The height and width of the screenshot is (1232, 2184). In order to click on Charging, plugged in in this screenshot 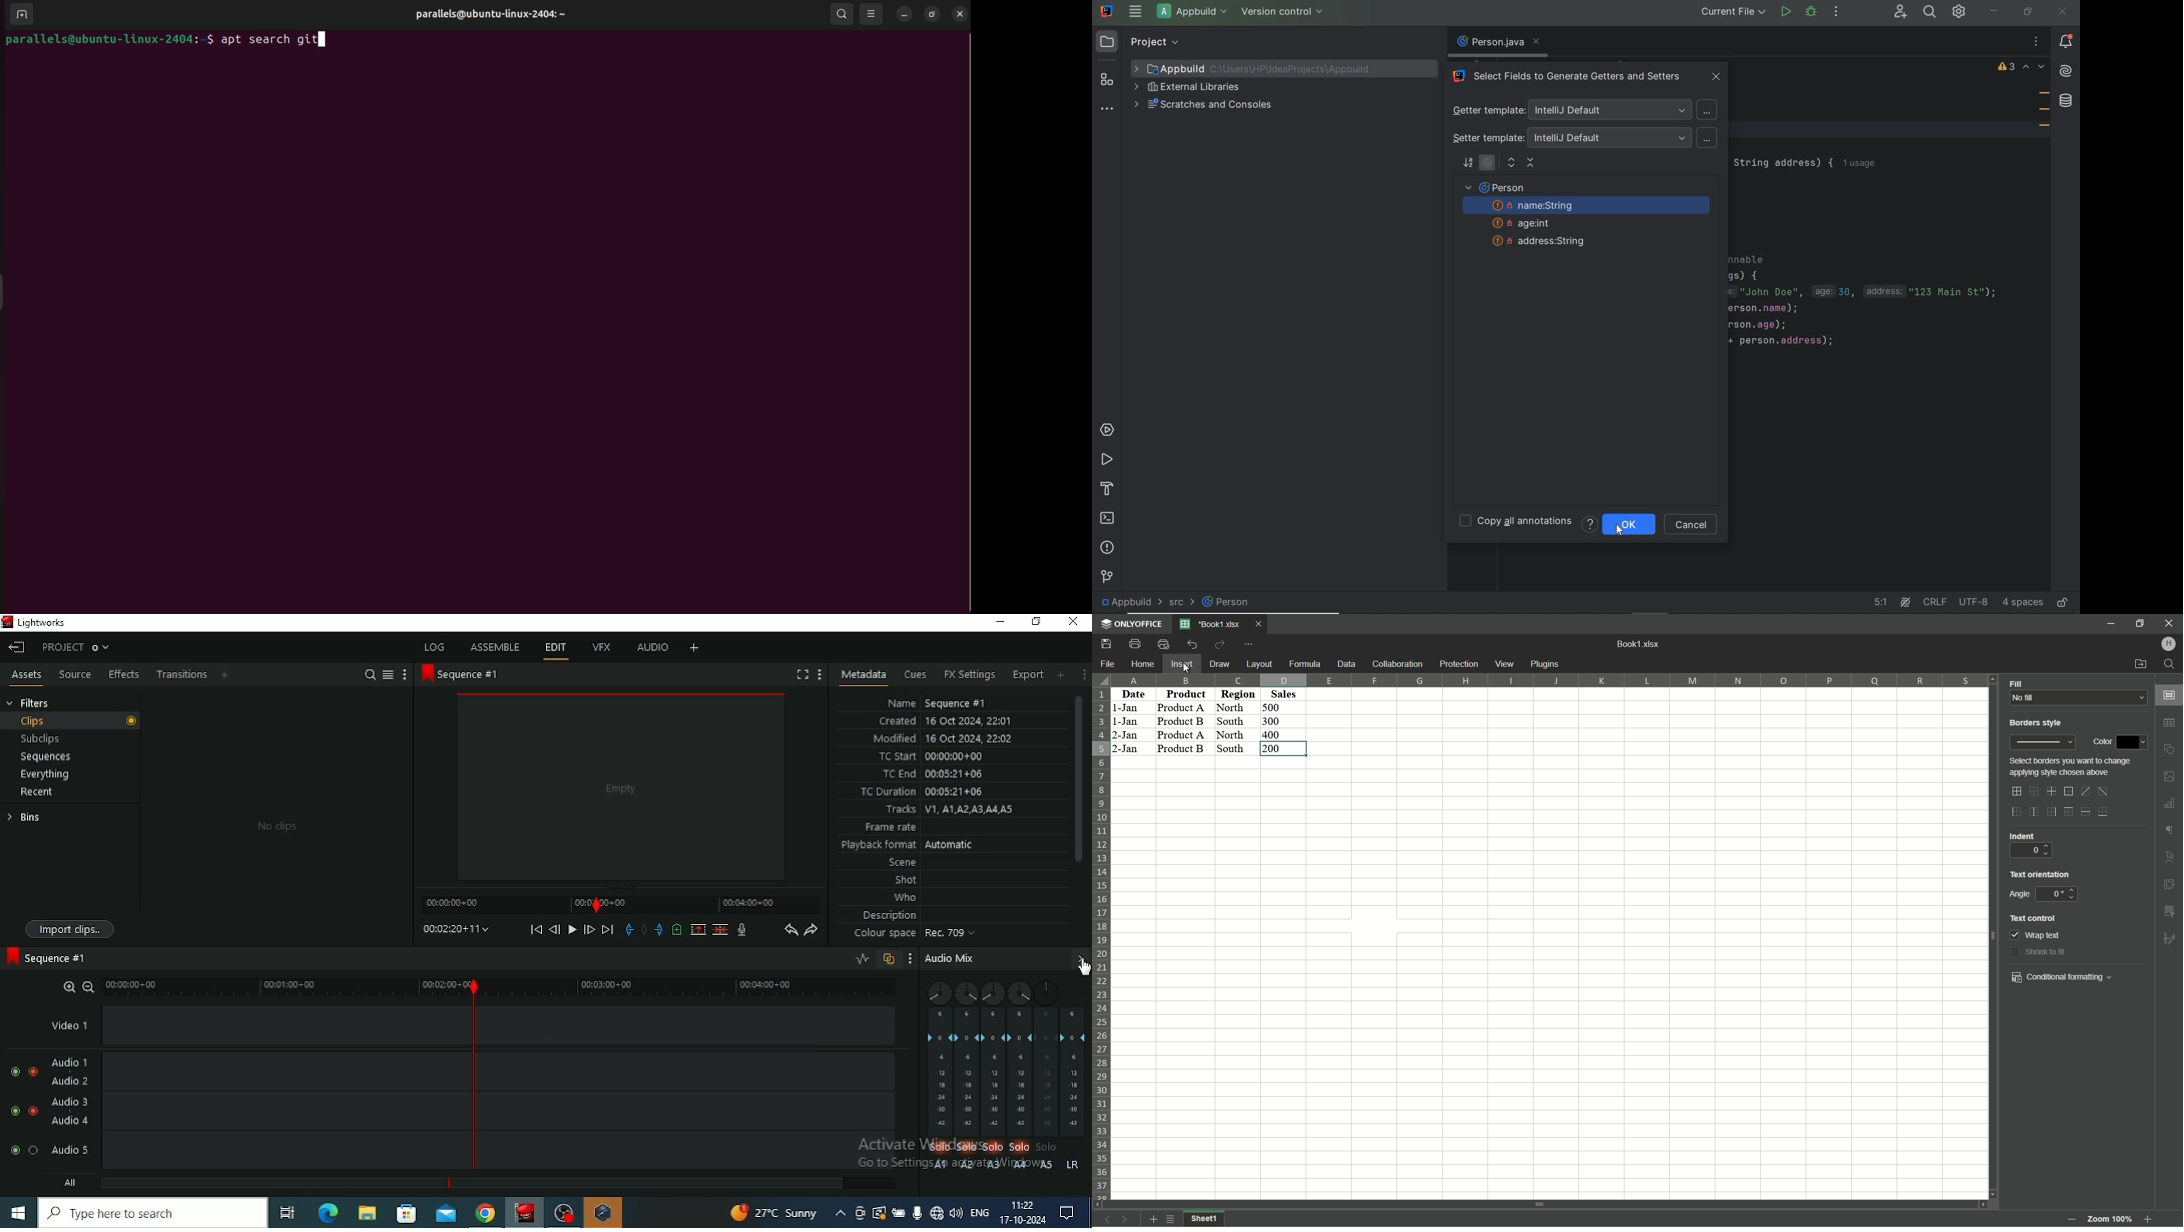, I will do `click(899, 1213)`.